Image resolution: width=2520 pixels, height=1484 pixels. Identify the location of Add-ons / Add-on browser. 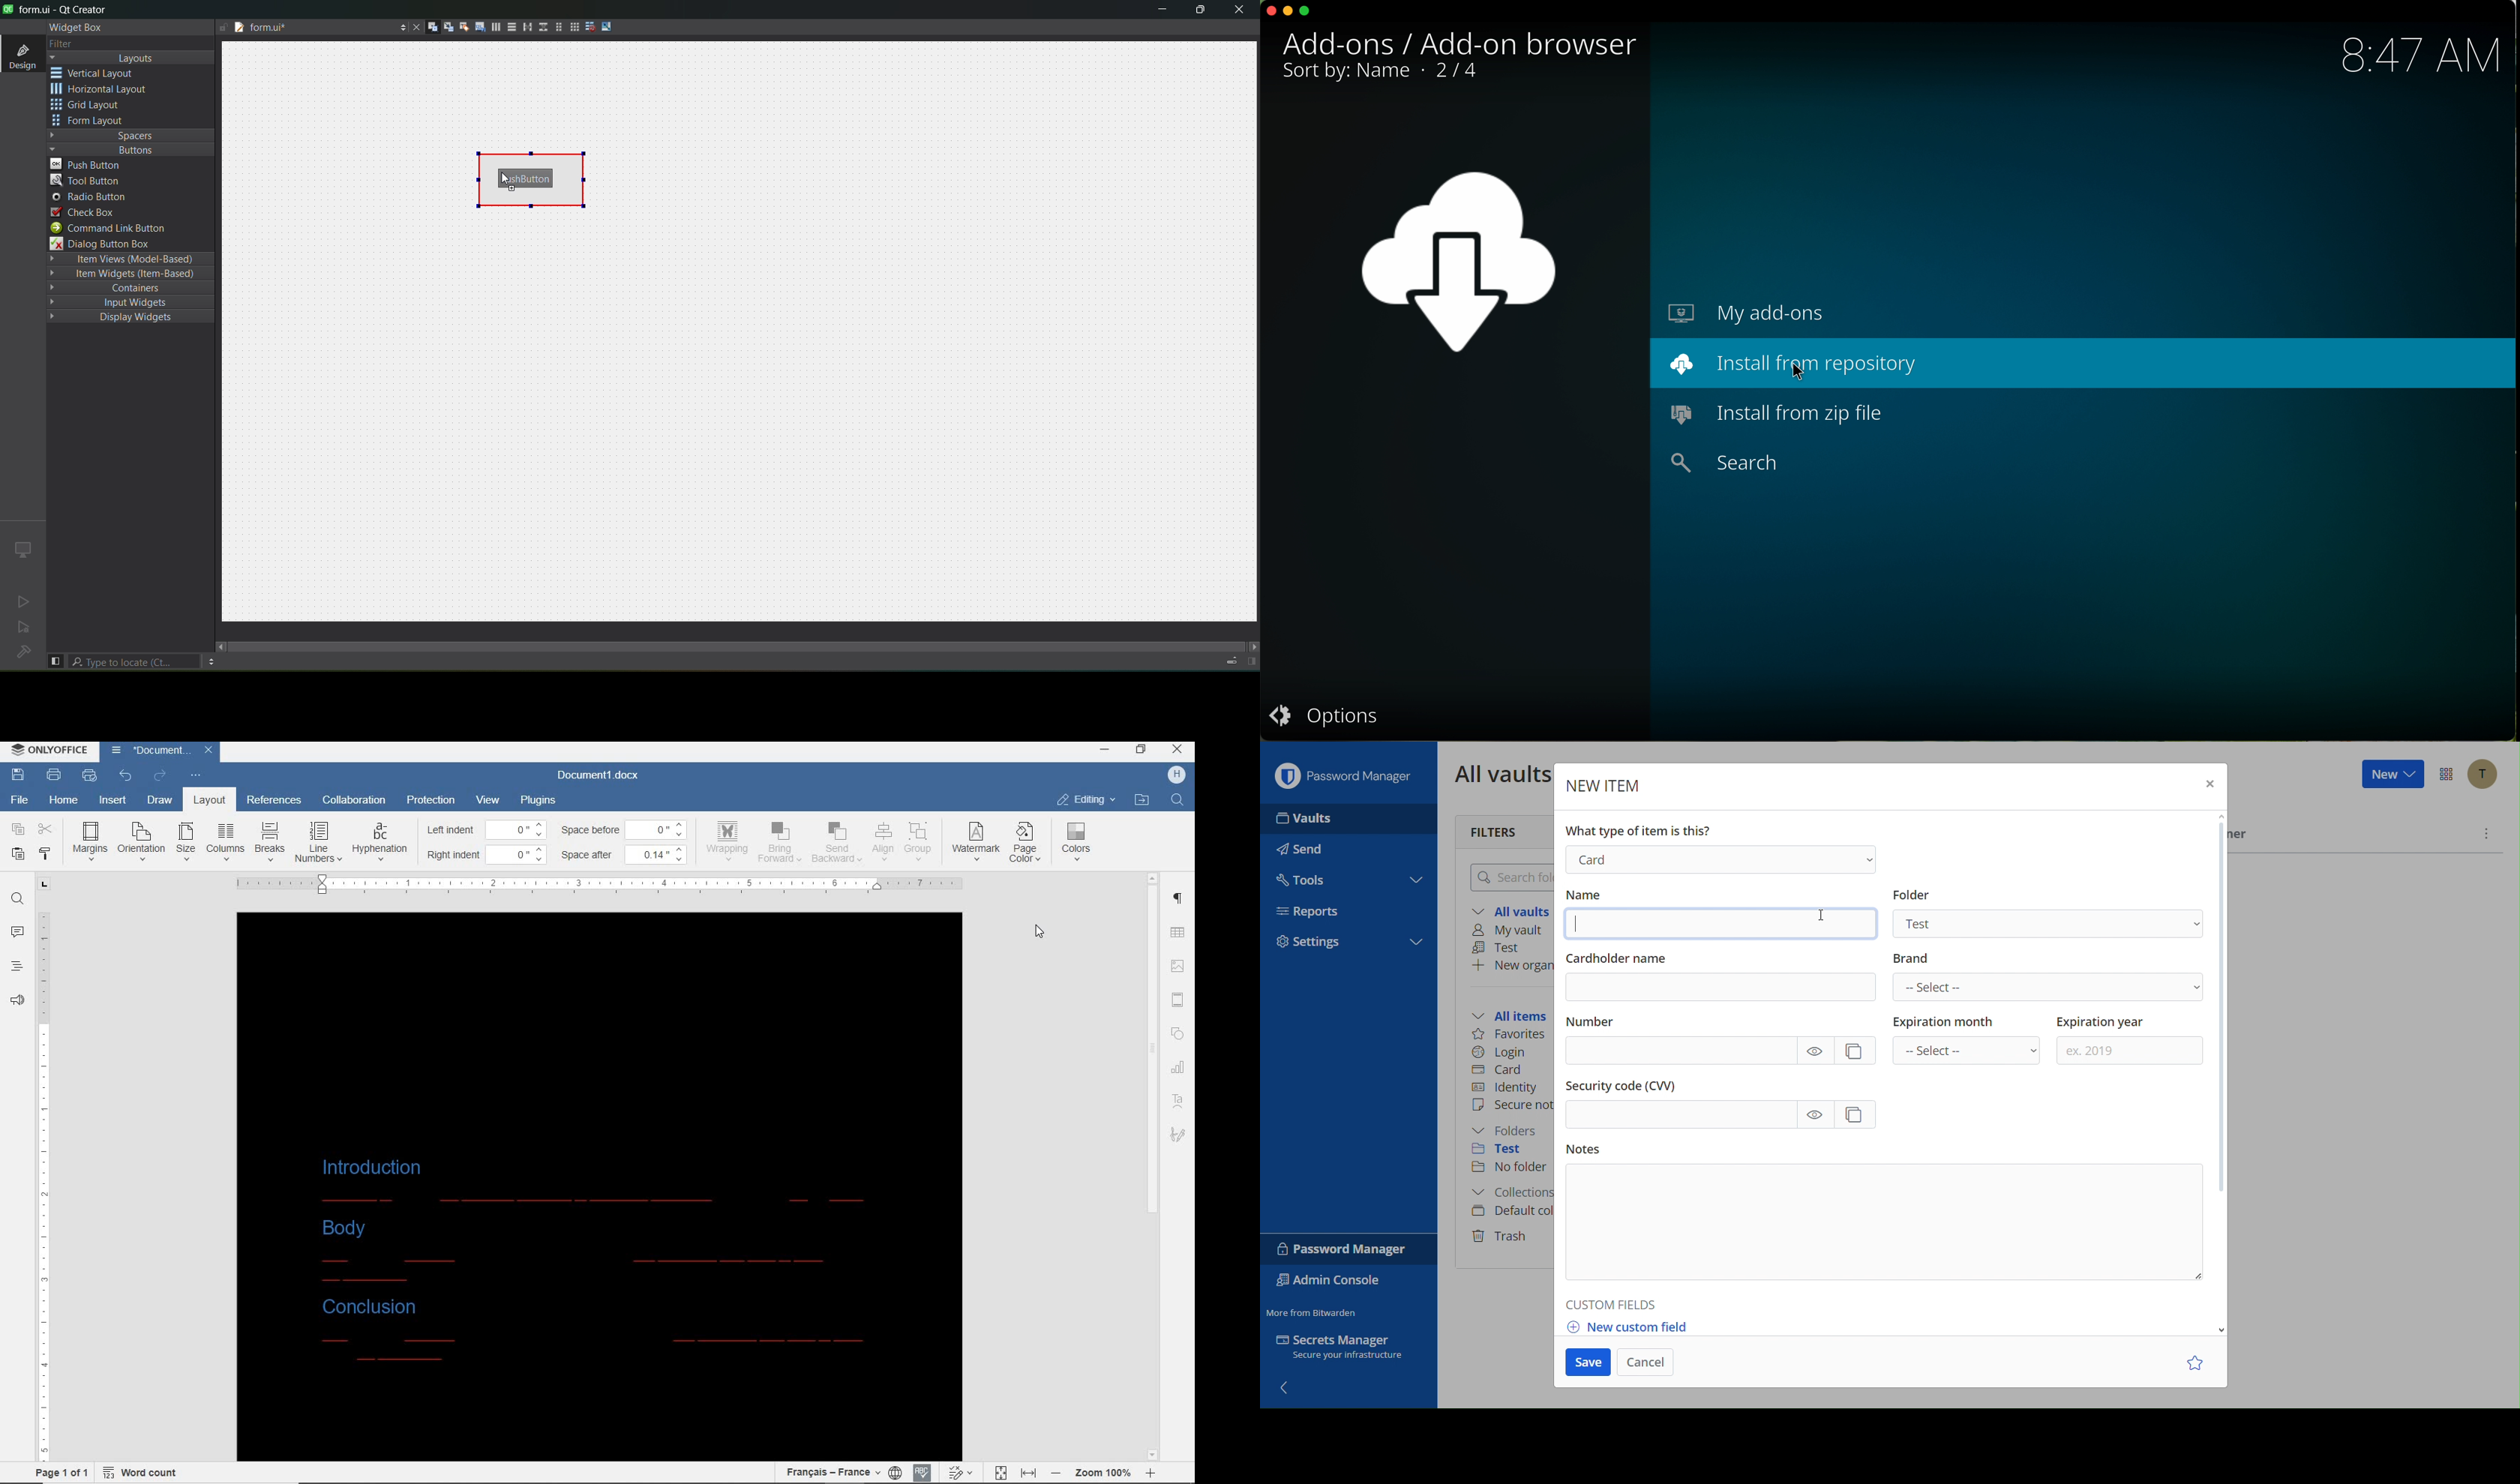
(1458, 45).